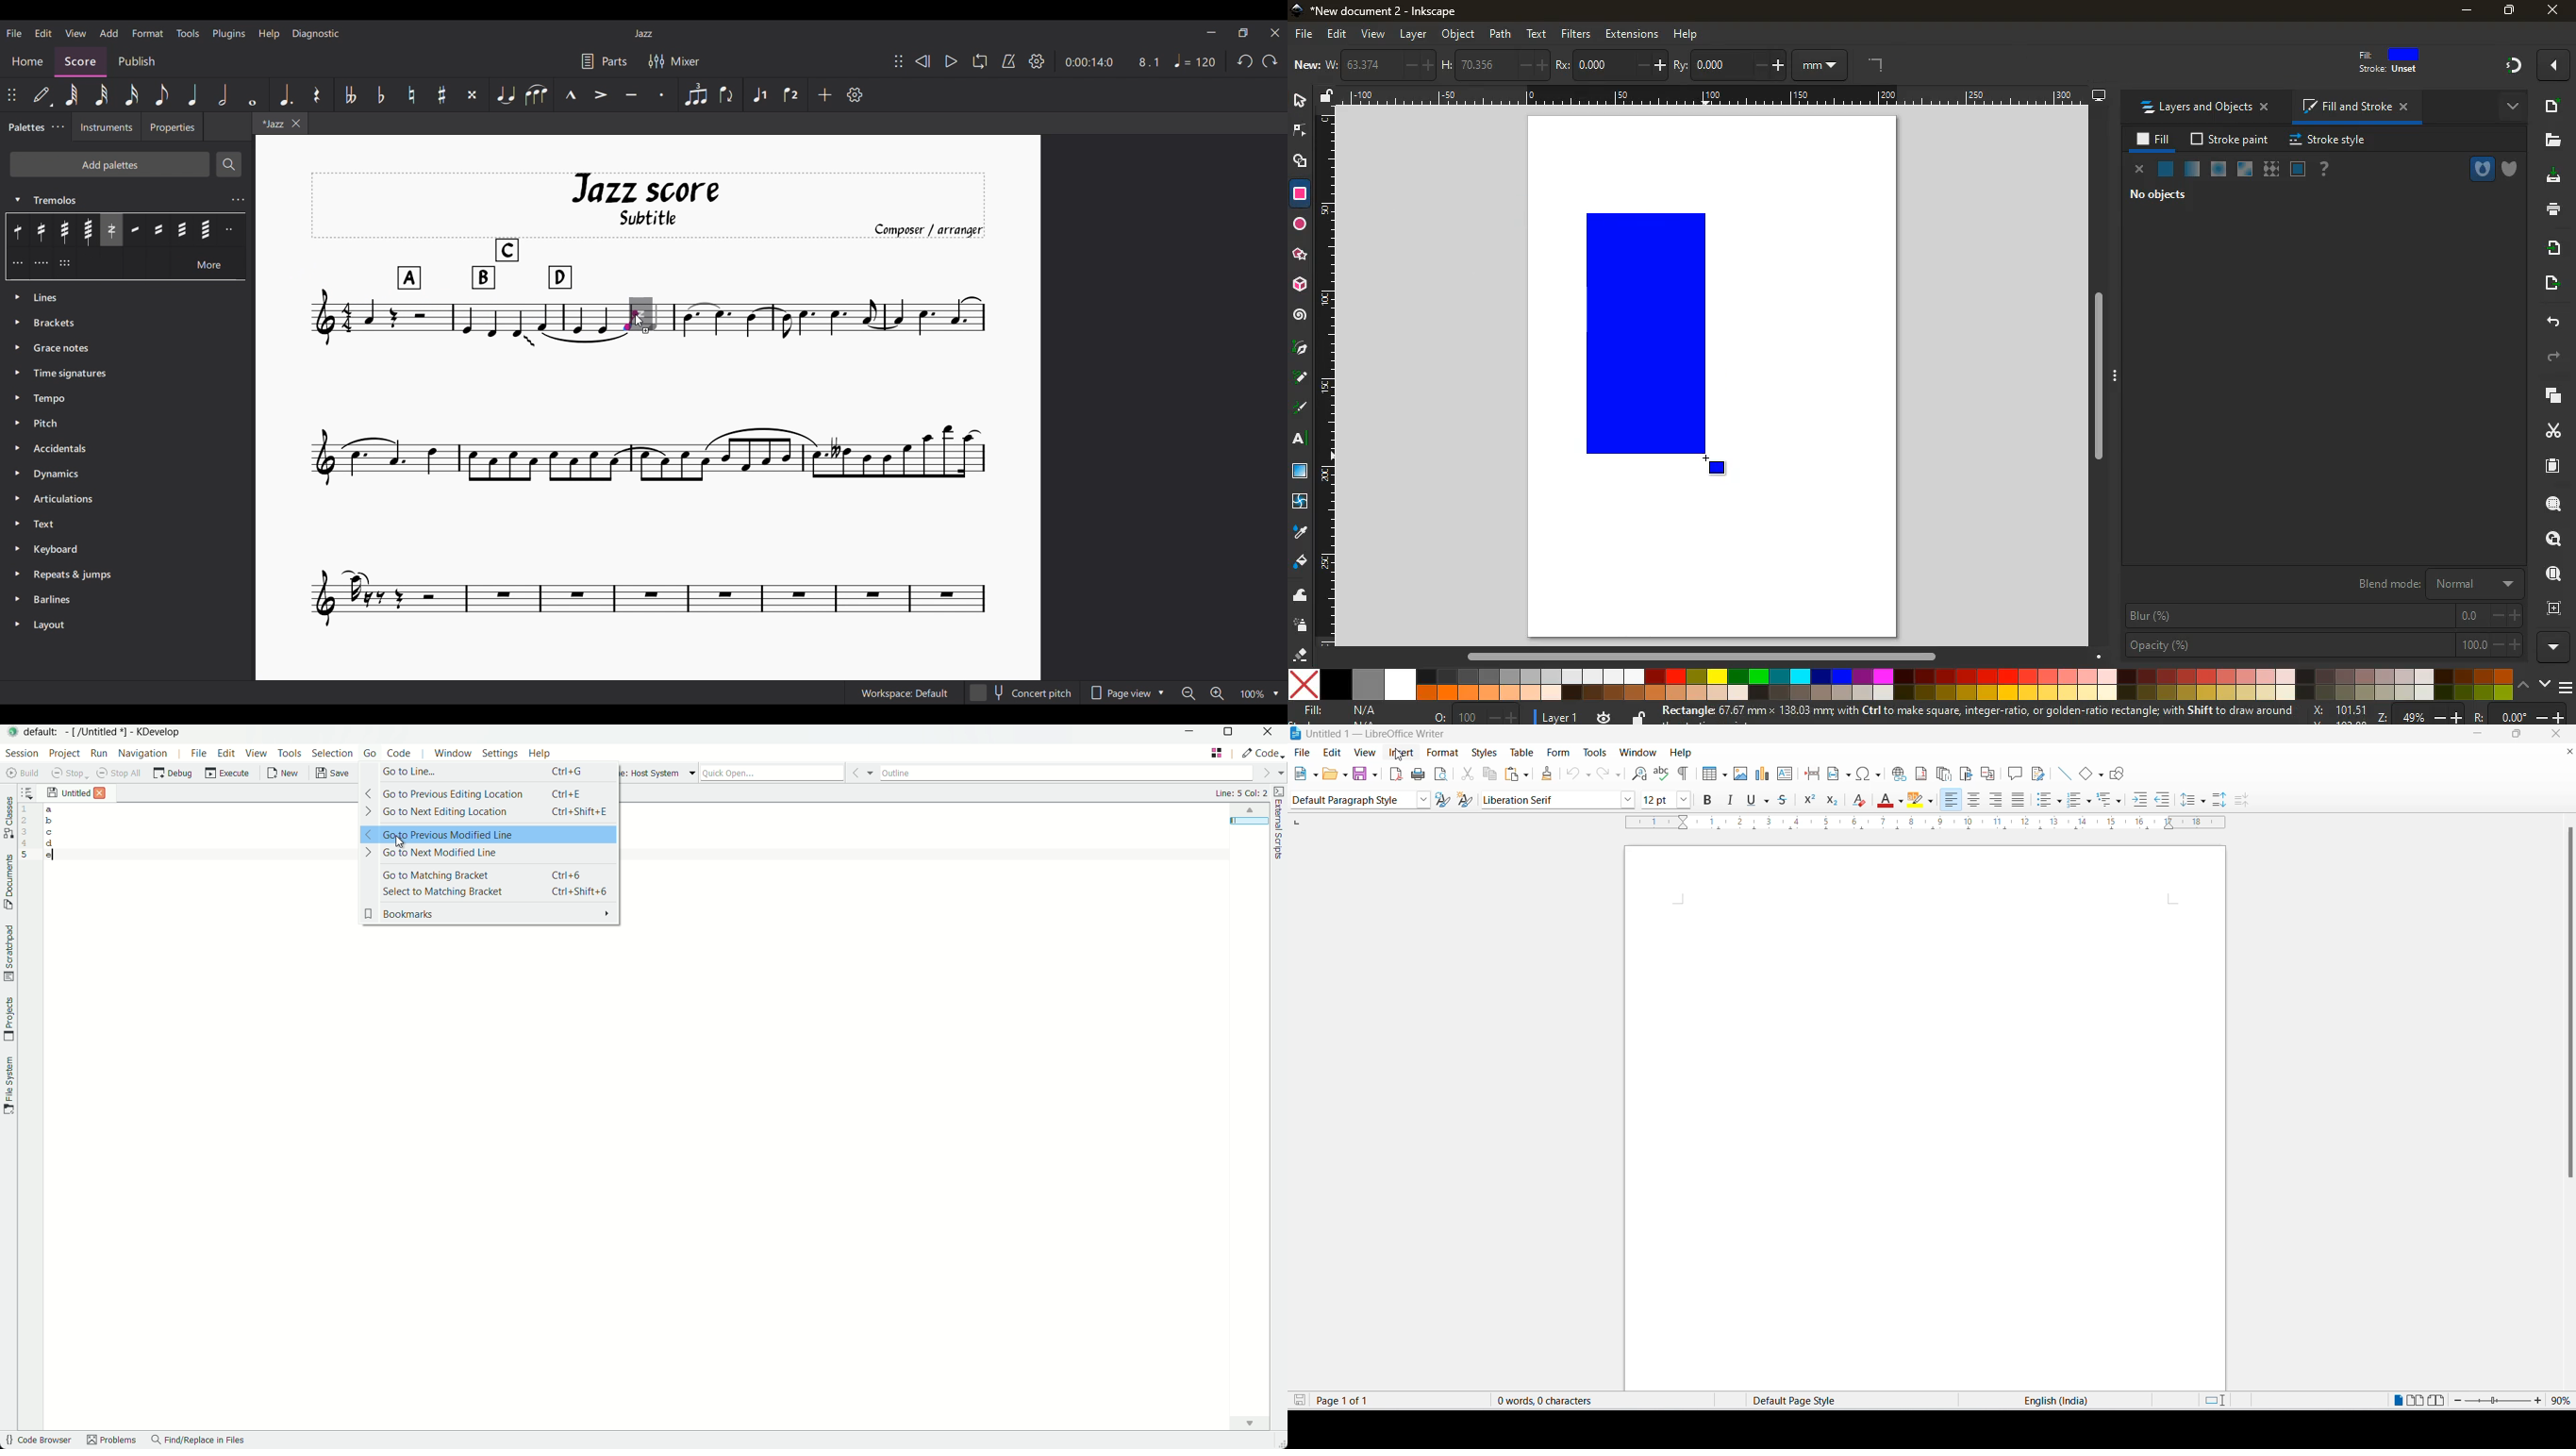 This screenshot has height=1456, width=2576. I want to click on look, so click(2553, 538).